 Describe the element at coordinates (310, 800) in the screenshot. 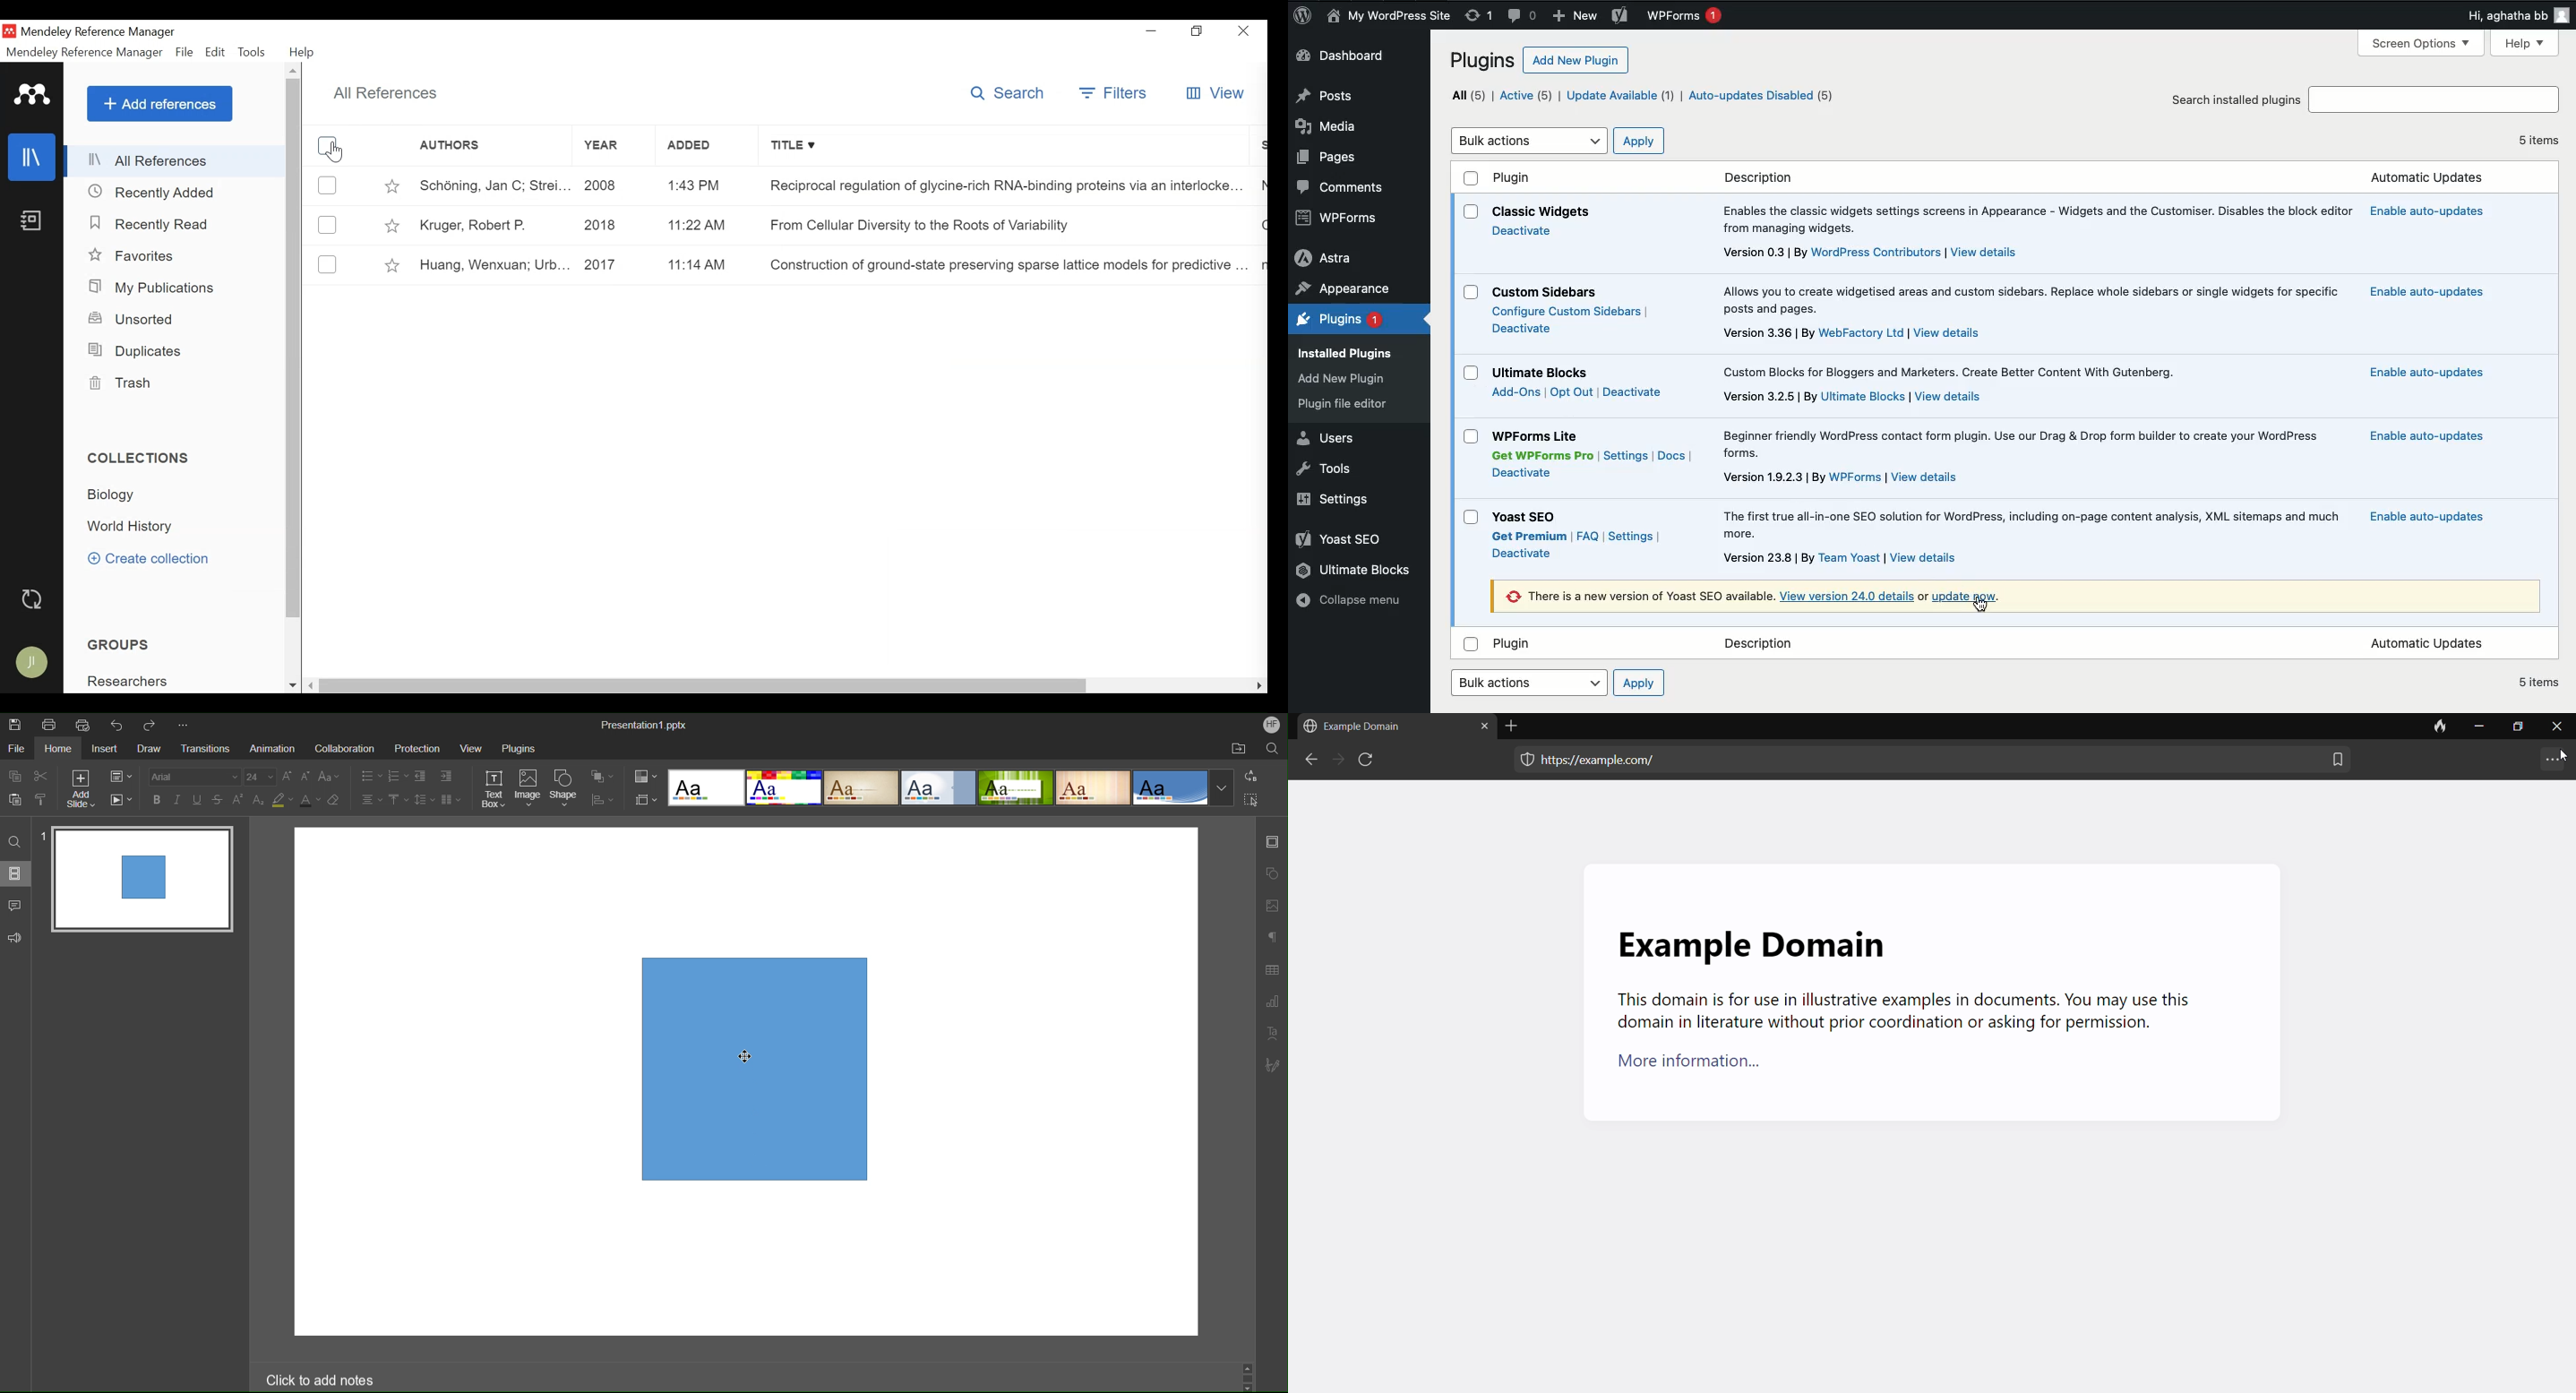

I see `Text Color` at that location.